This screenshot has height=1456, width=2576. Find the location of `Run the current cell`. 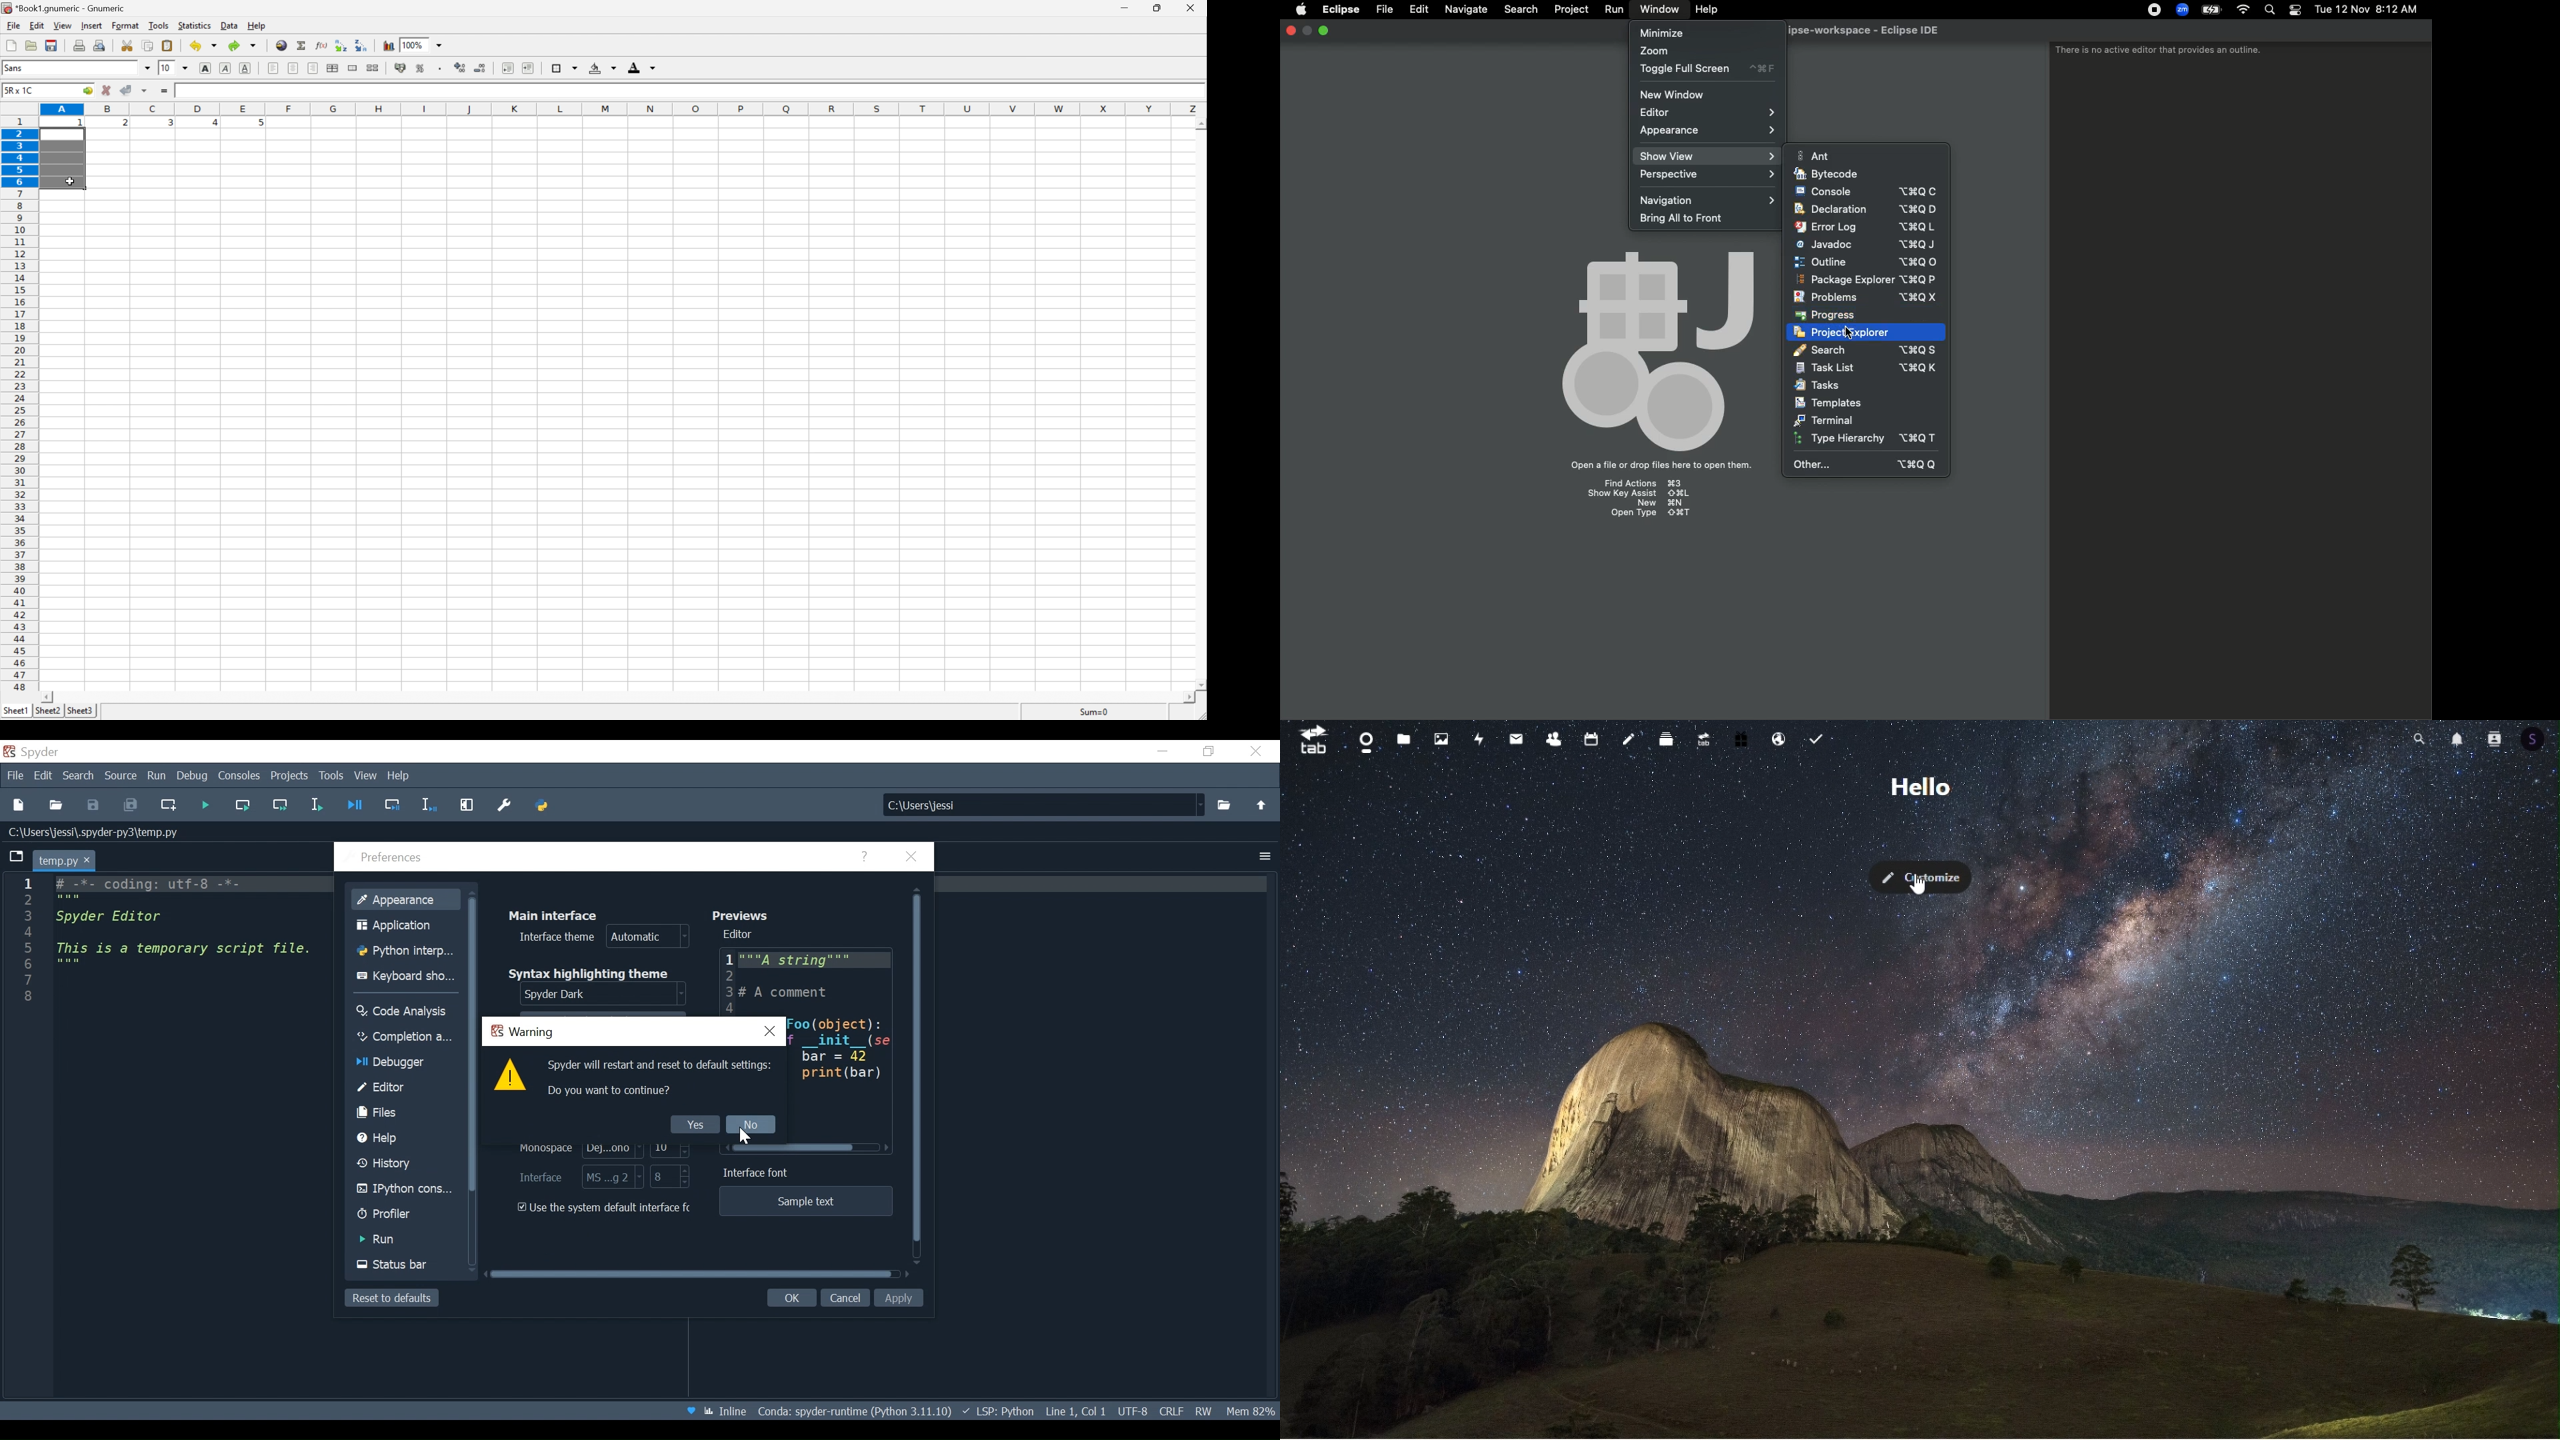

Run the current cell is located at coordinates (242, 806).